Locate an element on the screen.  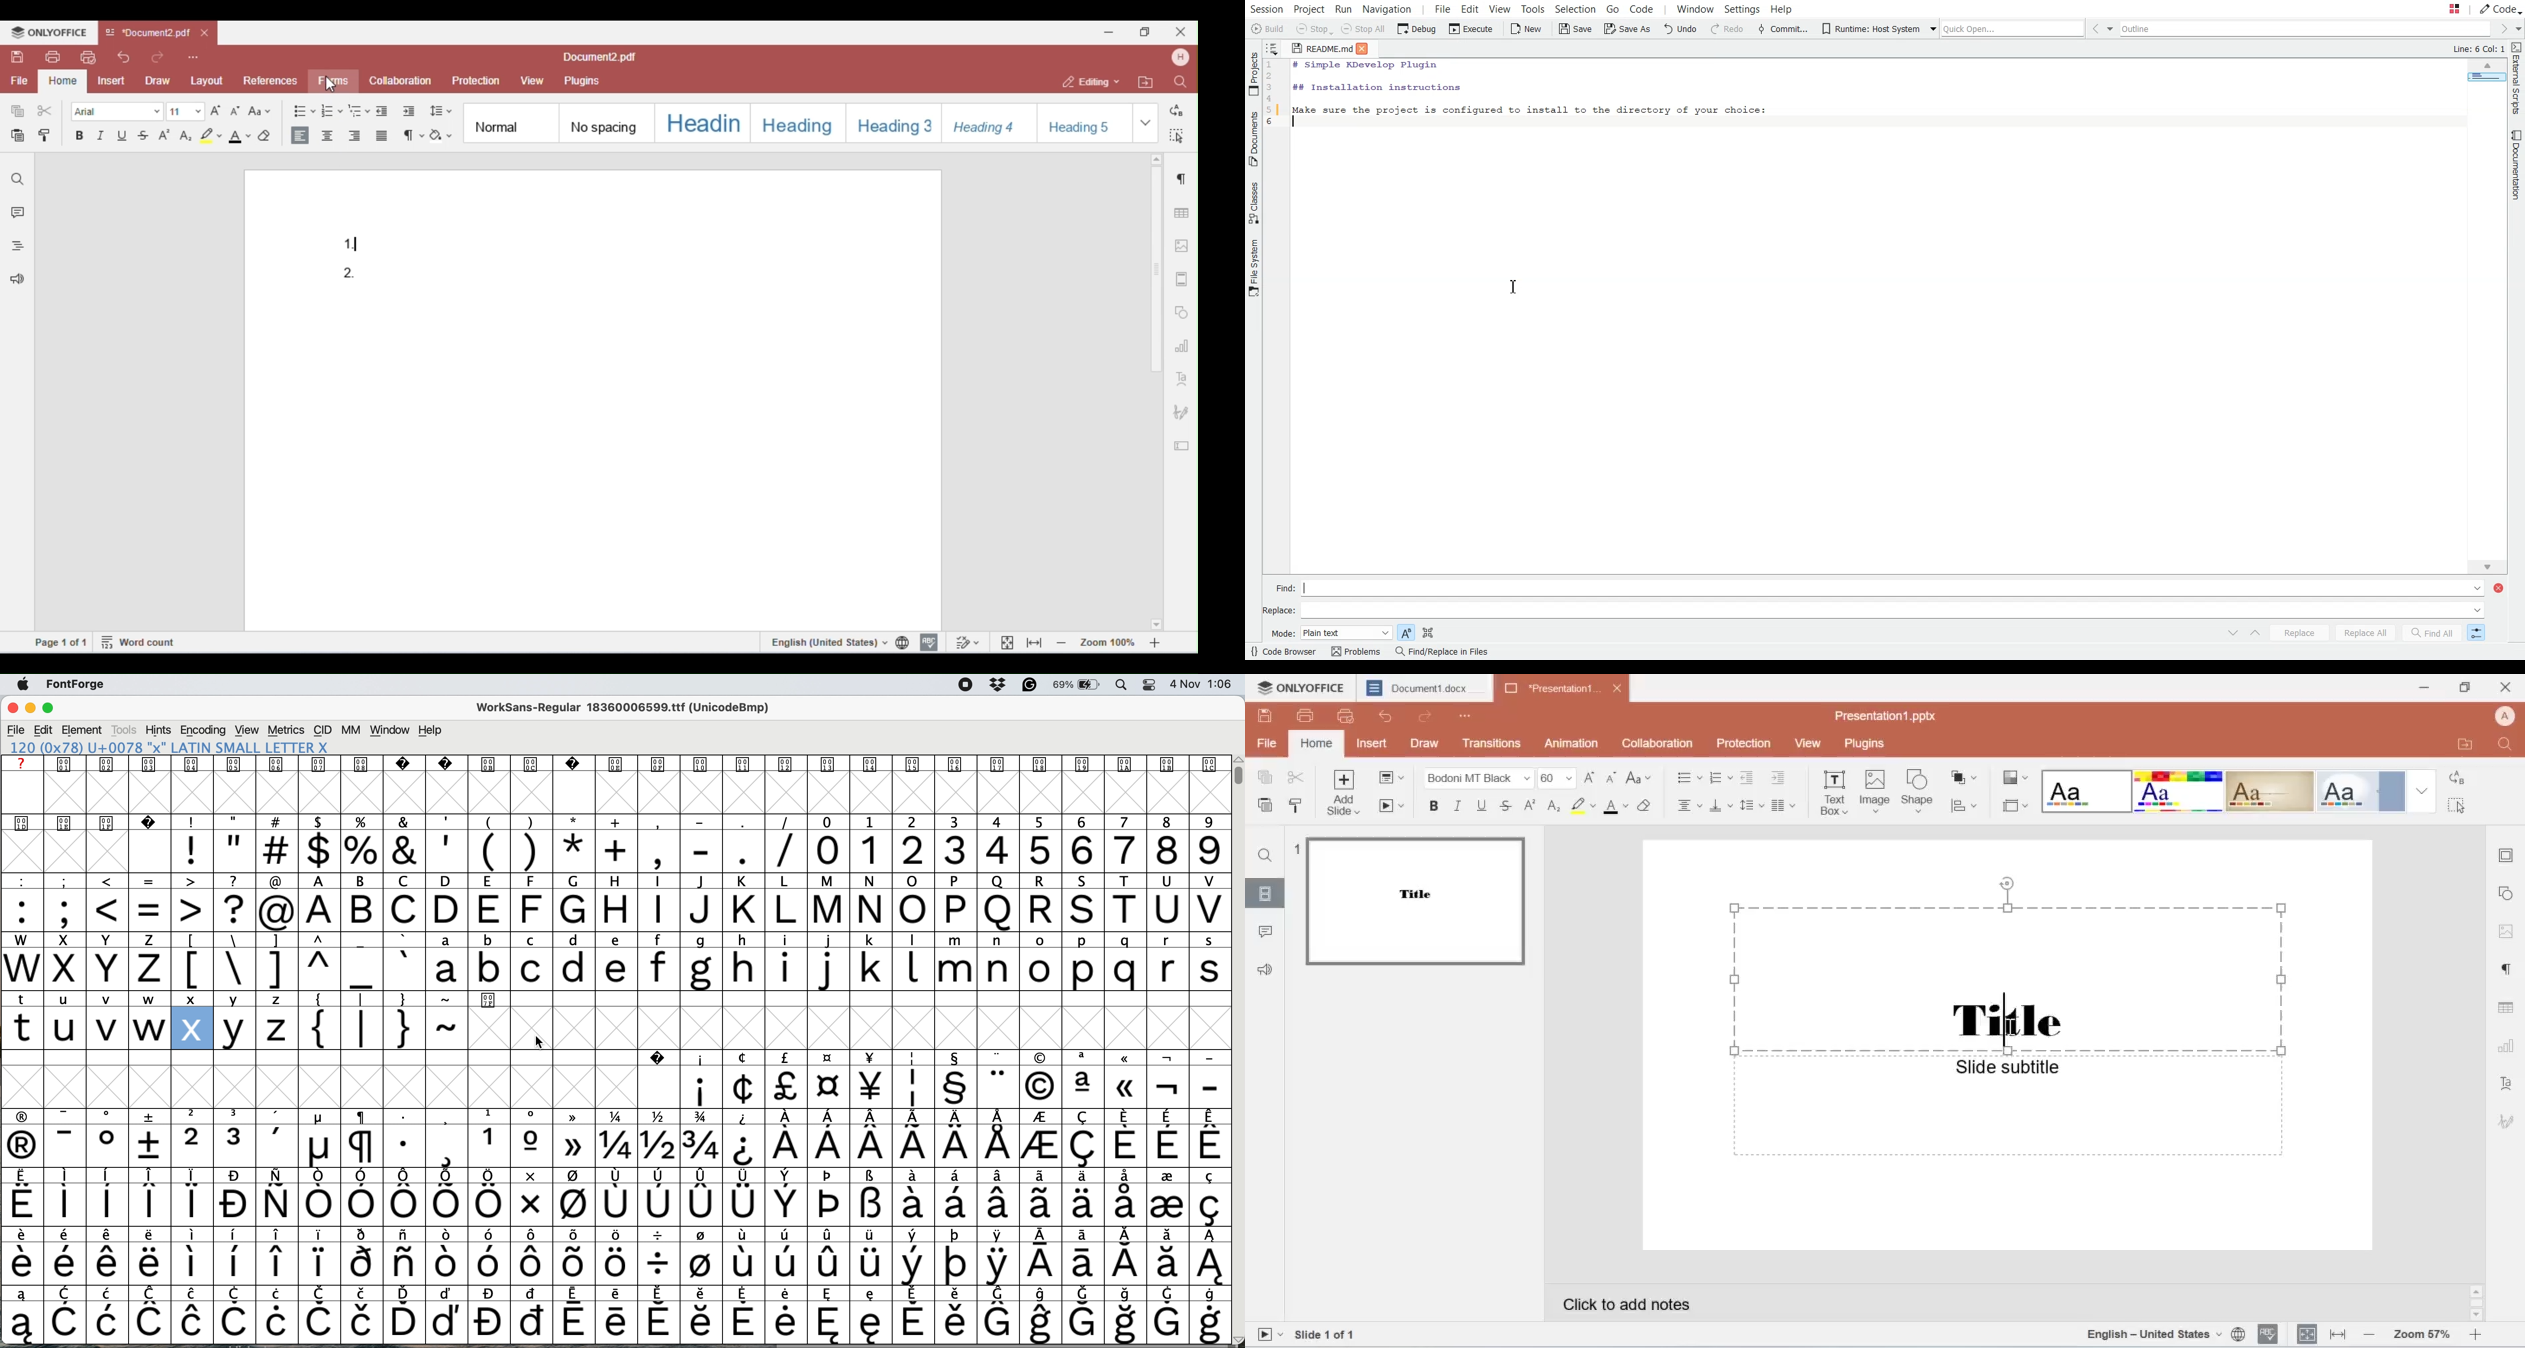
font settings is located at coordinates (2509, 1086).